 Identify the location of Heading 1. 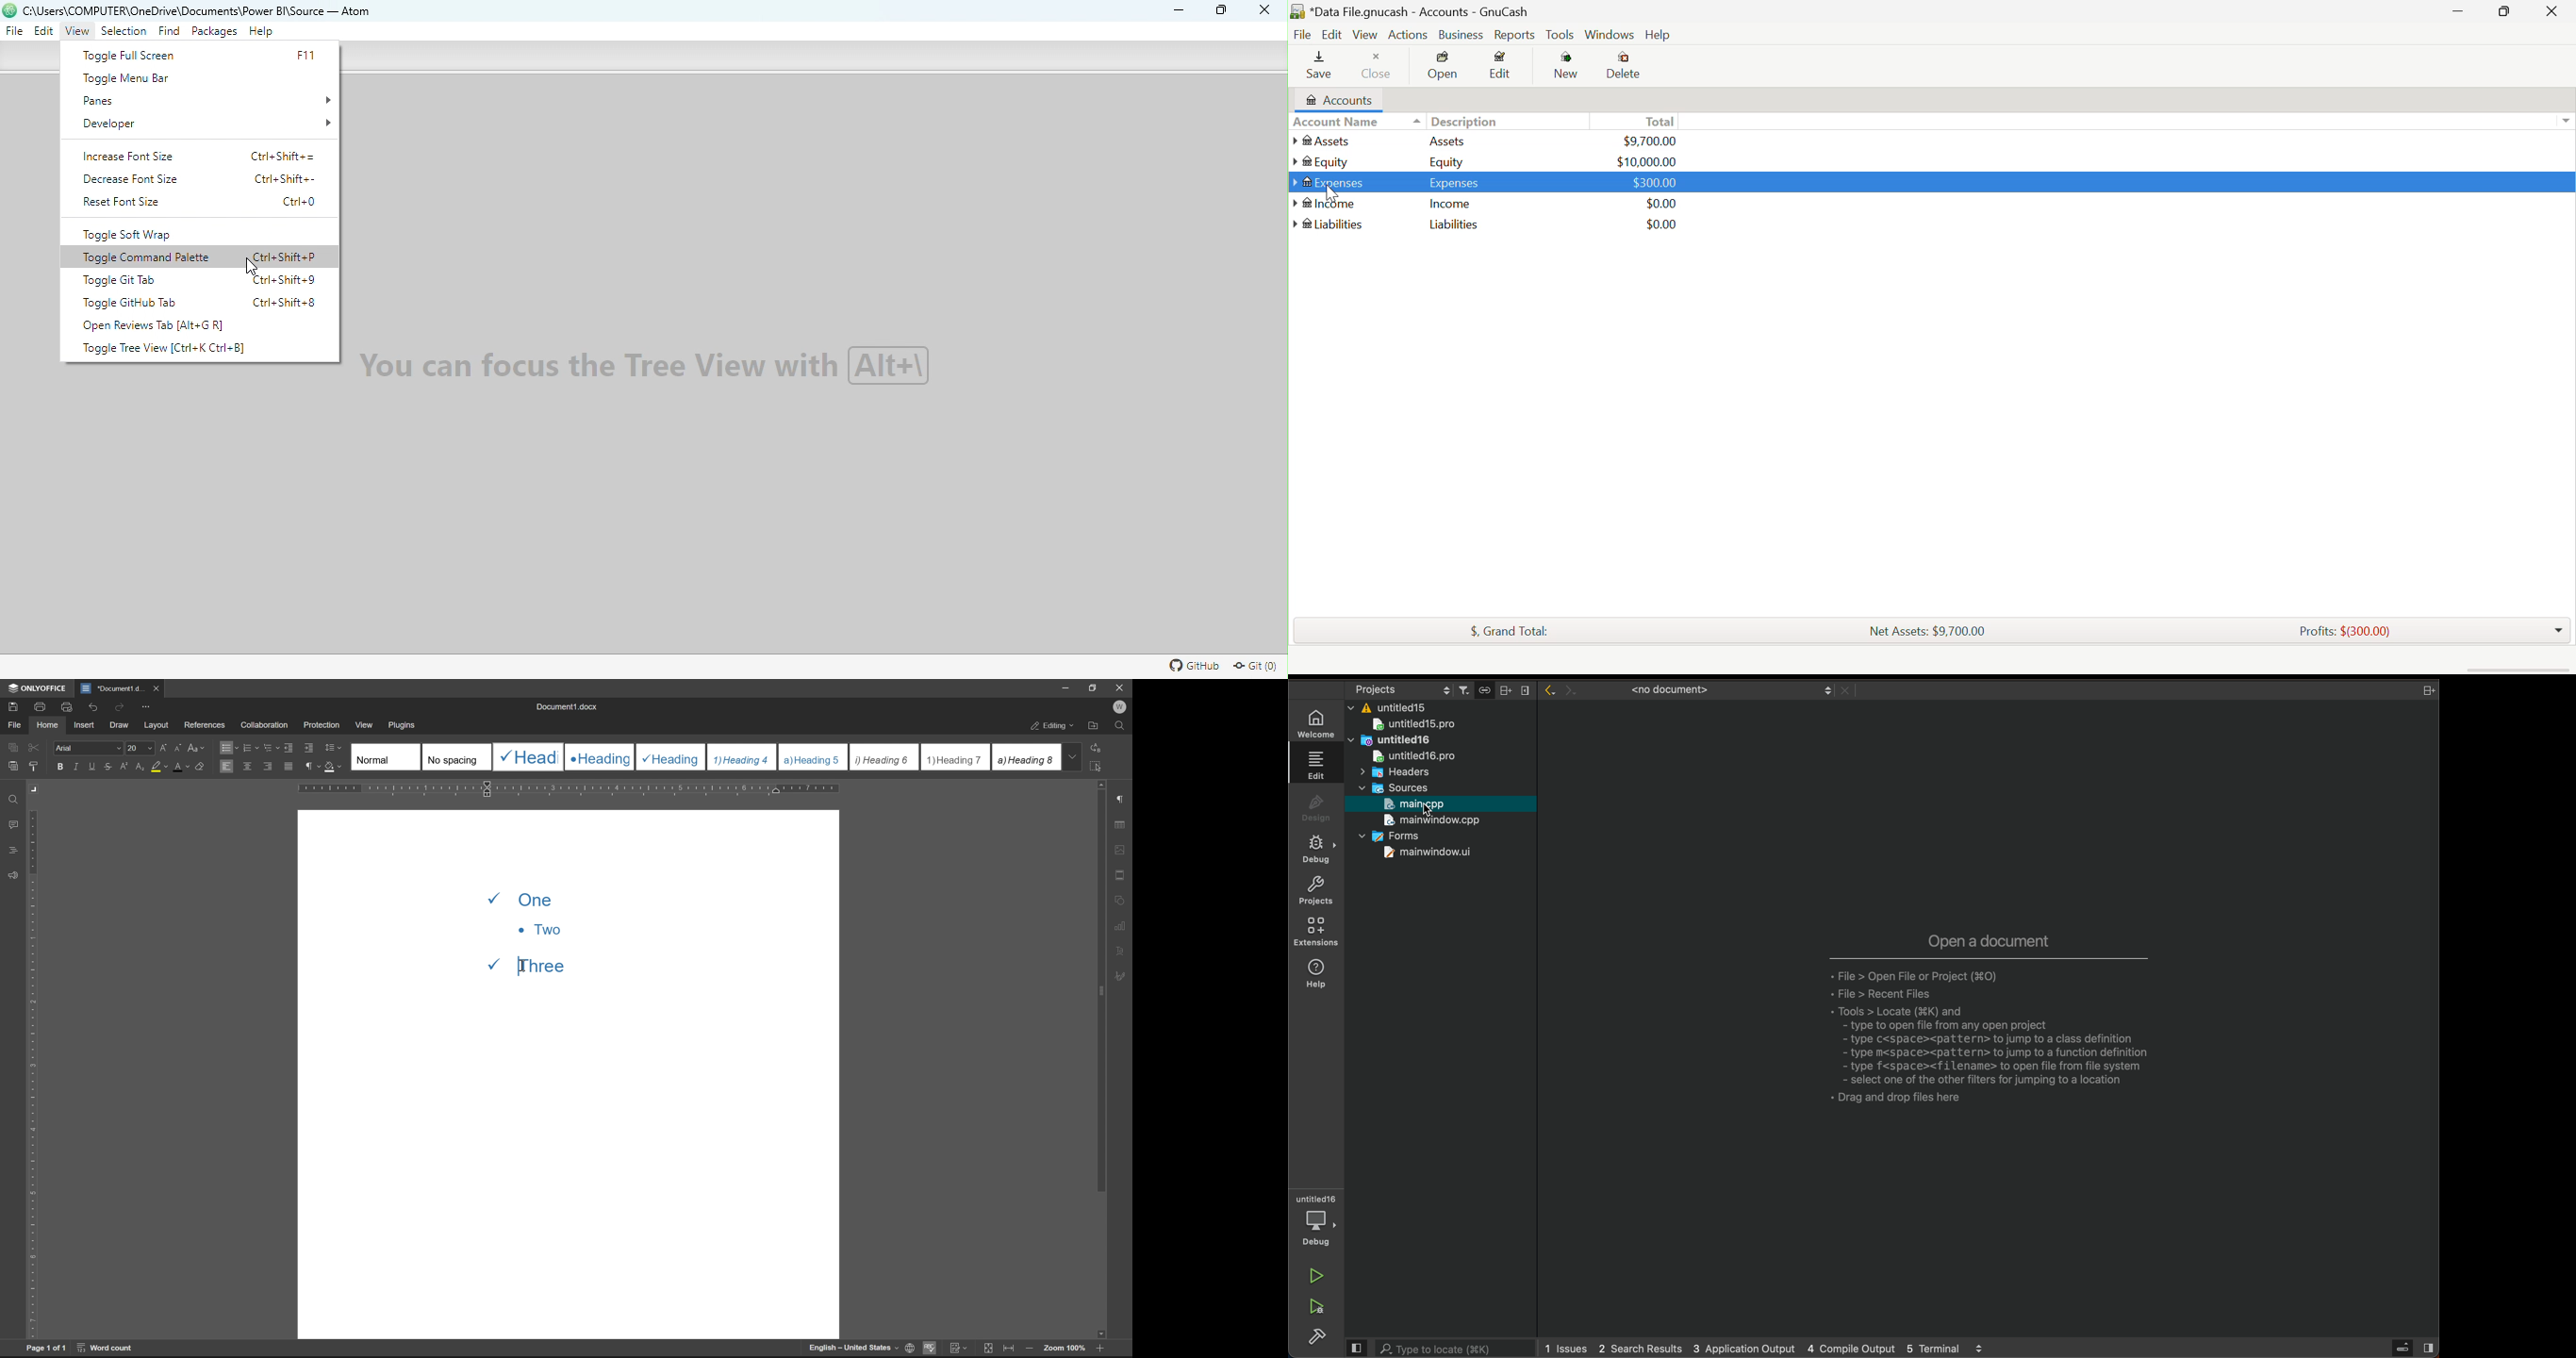
(527, 756).